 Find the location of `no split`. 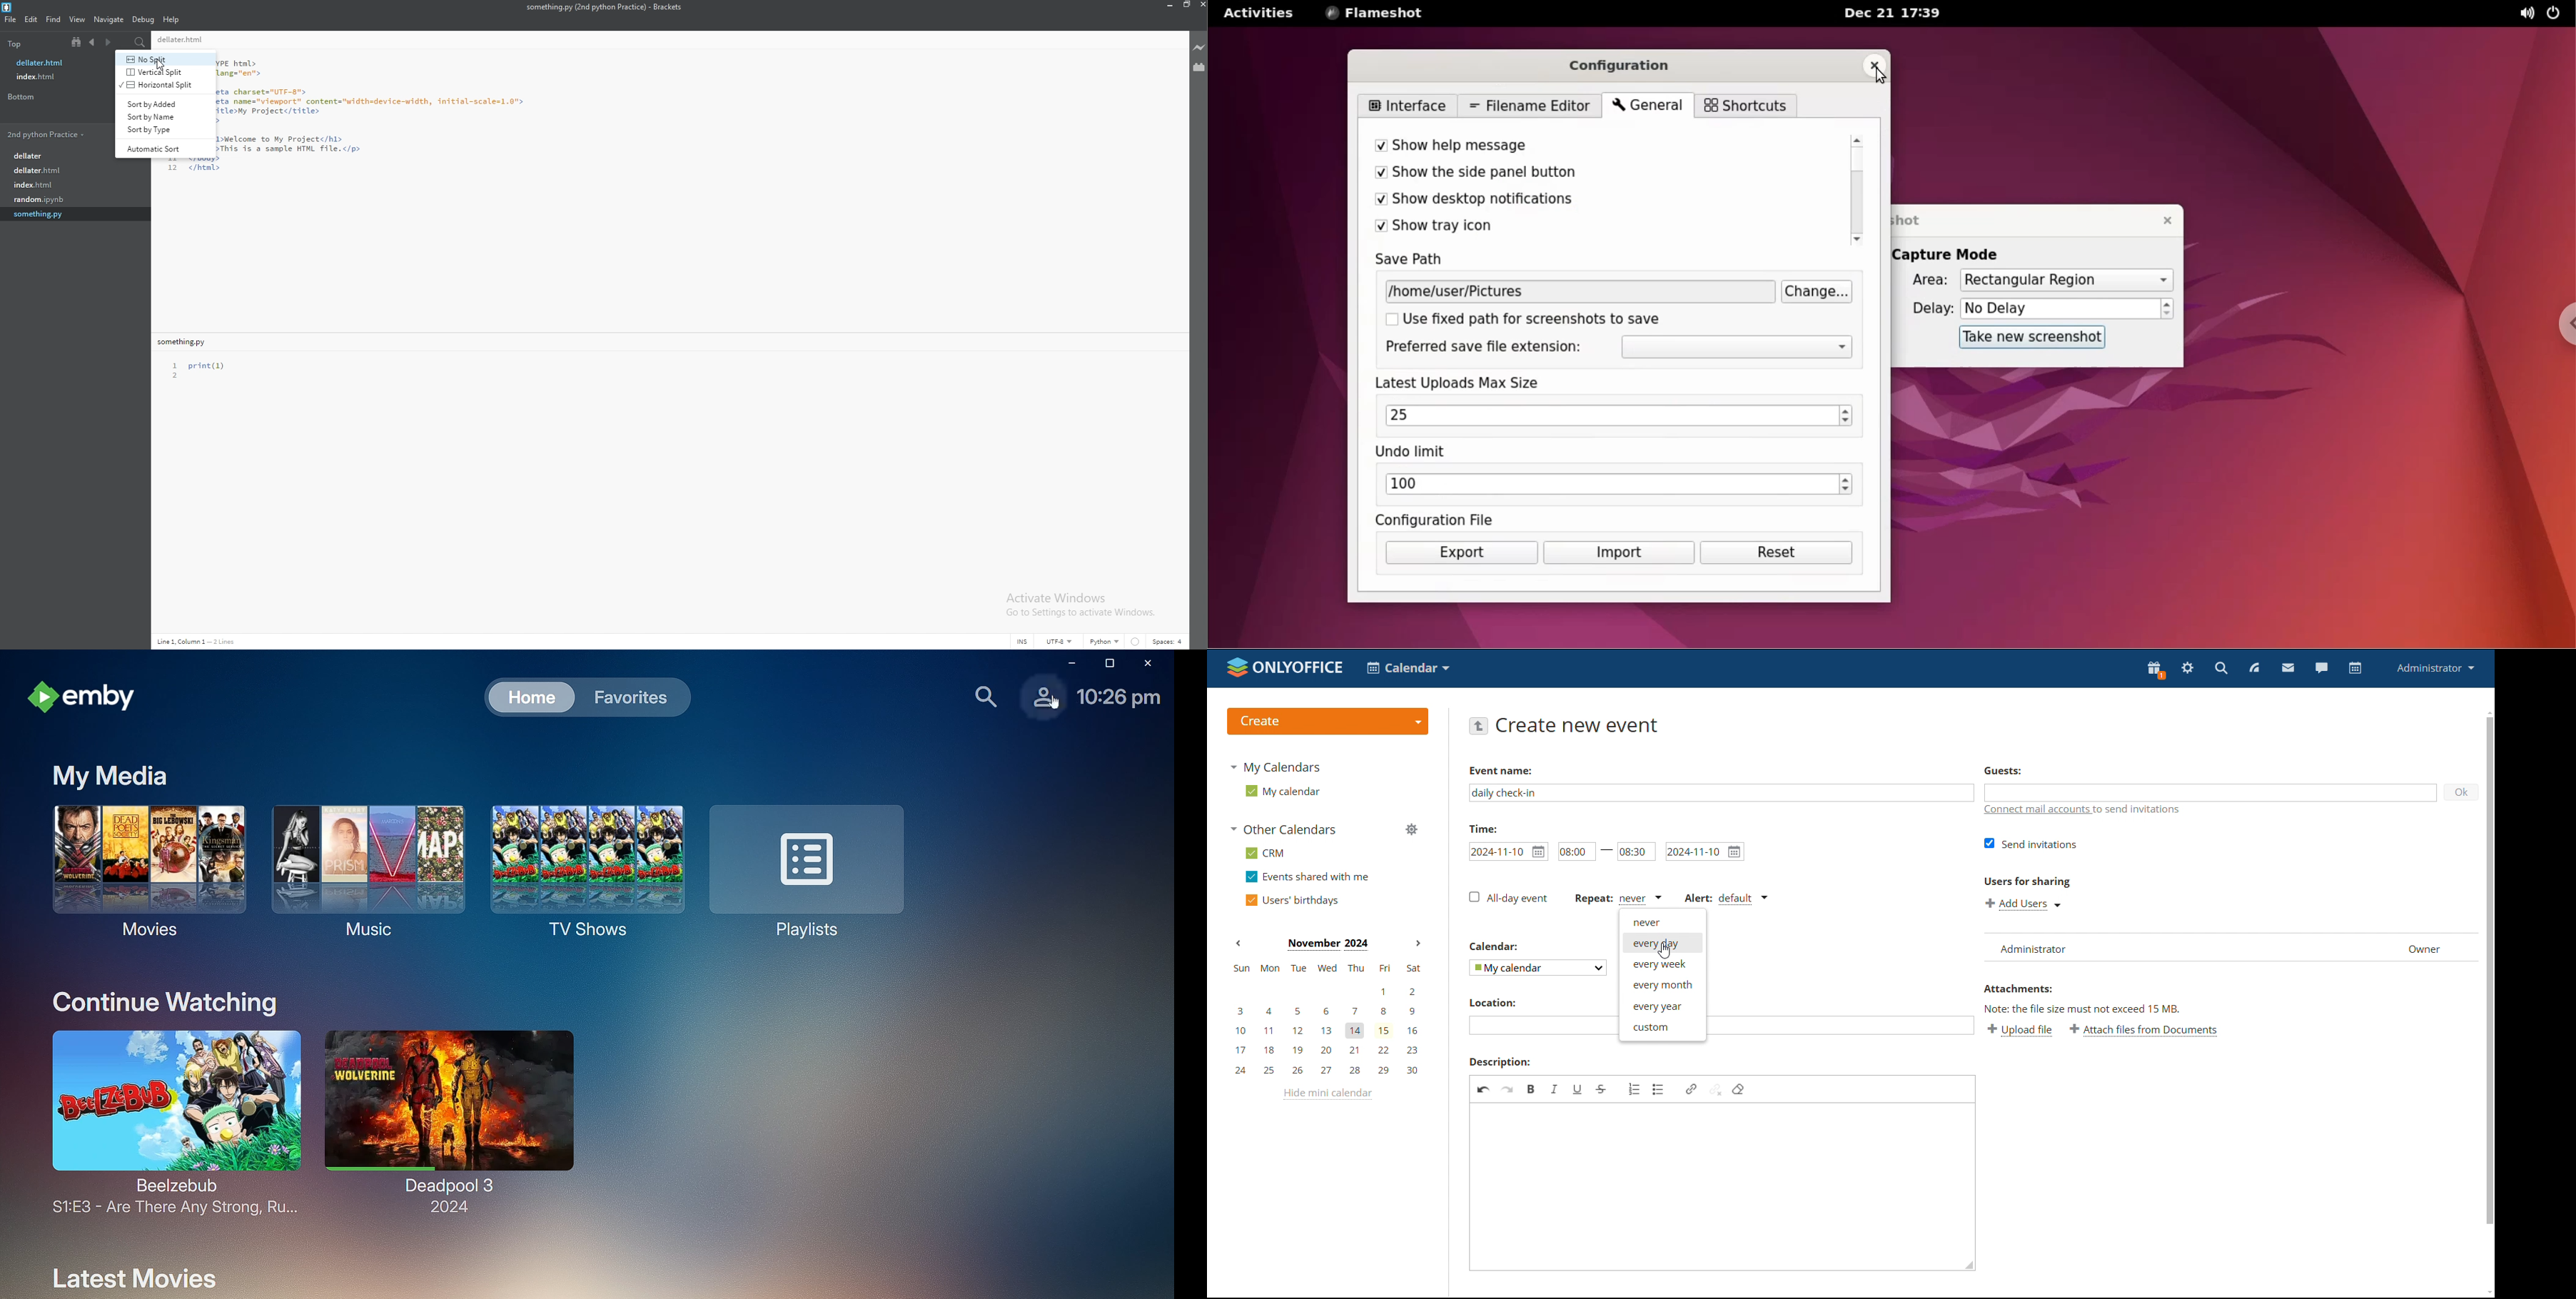

no split is located at coordinates (166, 57).